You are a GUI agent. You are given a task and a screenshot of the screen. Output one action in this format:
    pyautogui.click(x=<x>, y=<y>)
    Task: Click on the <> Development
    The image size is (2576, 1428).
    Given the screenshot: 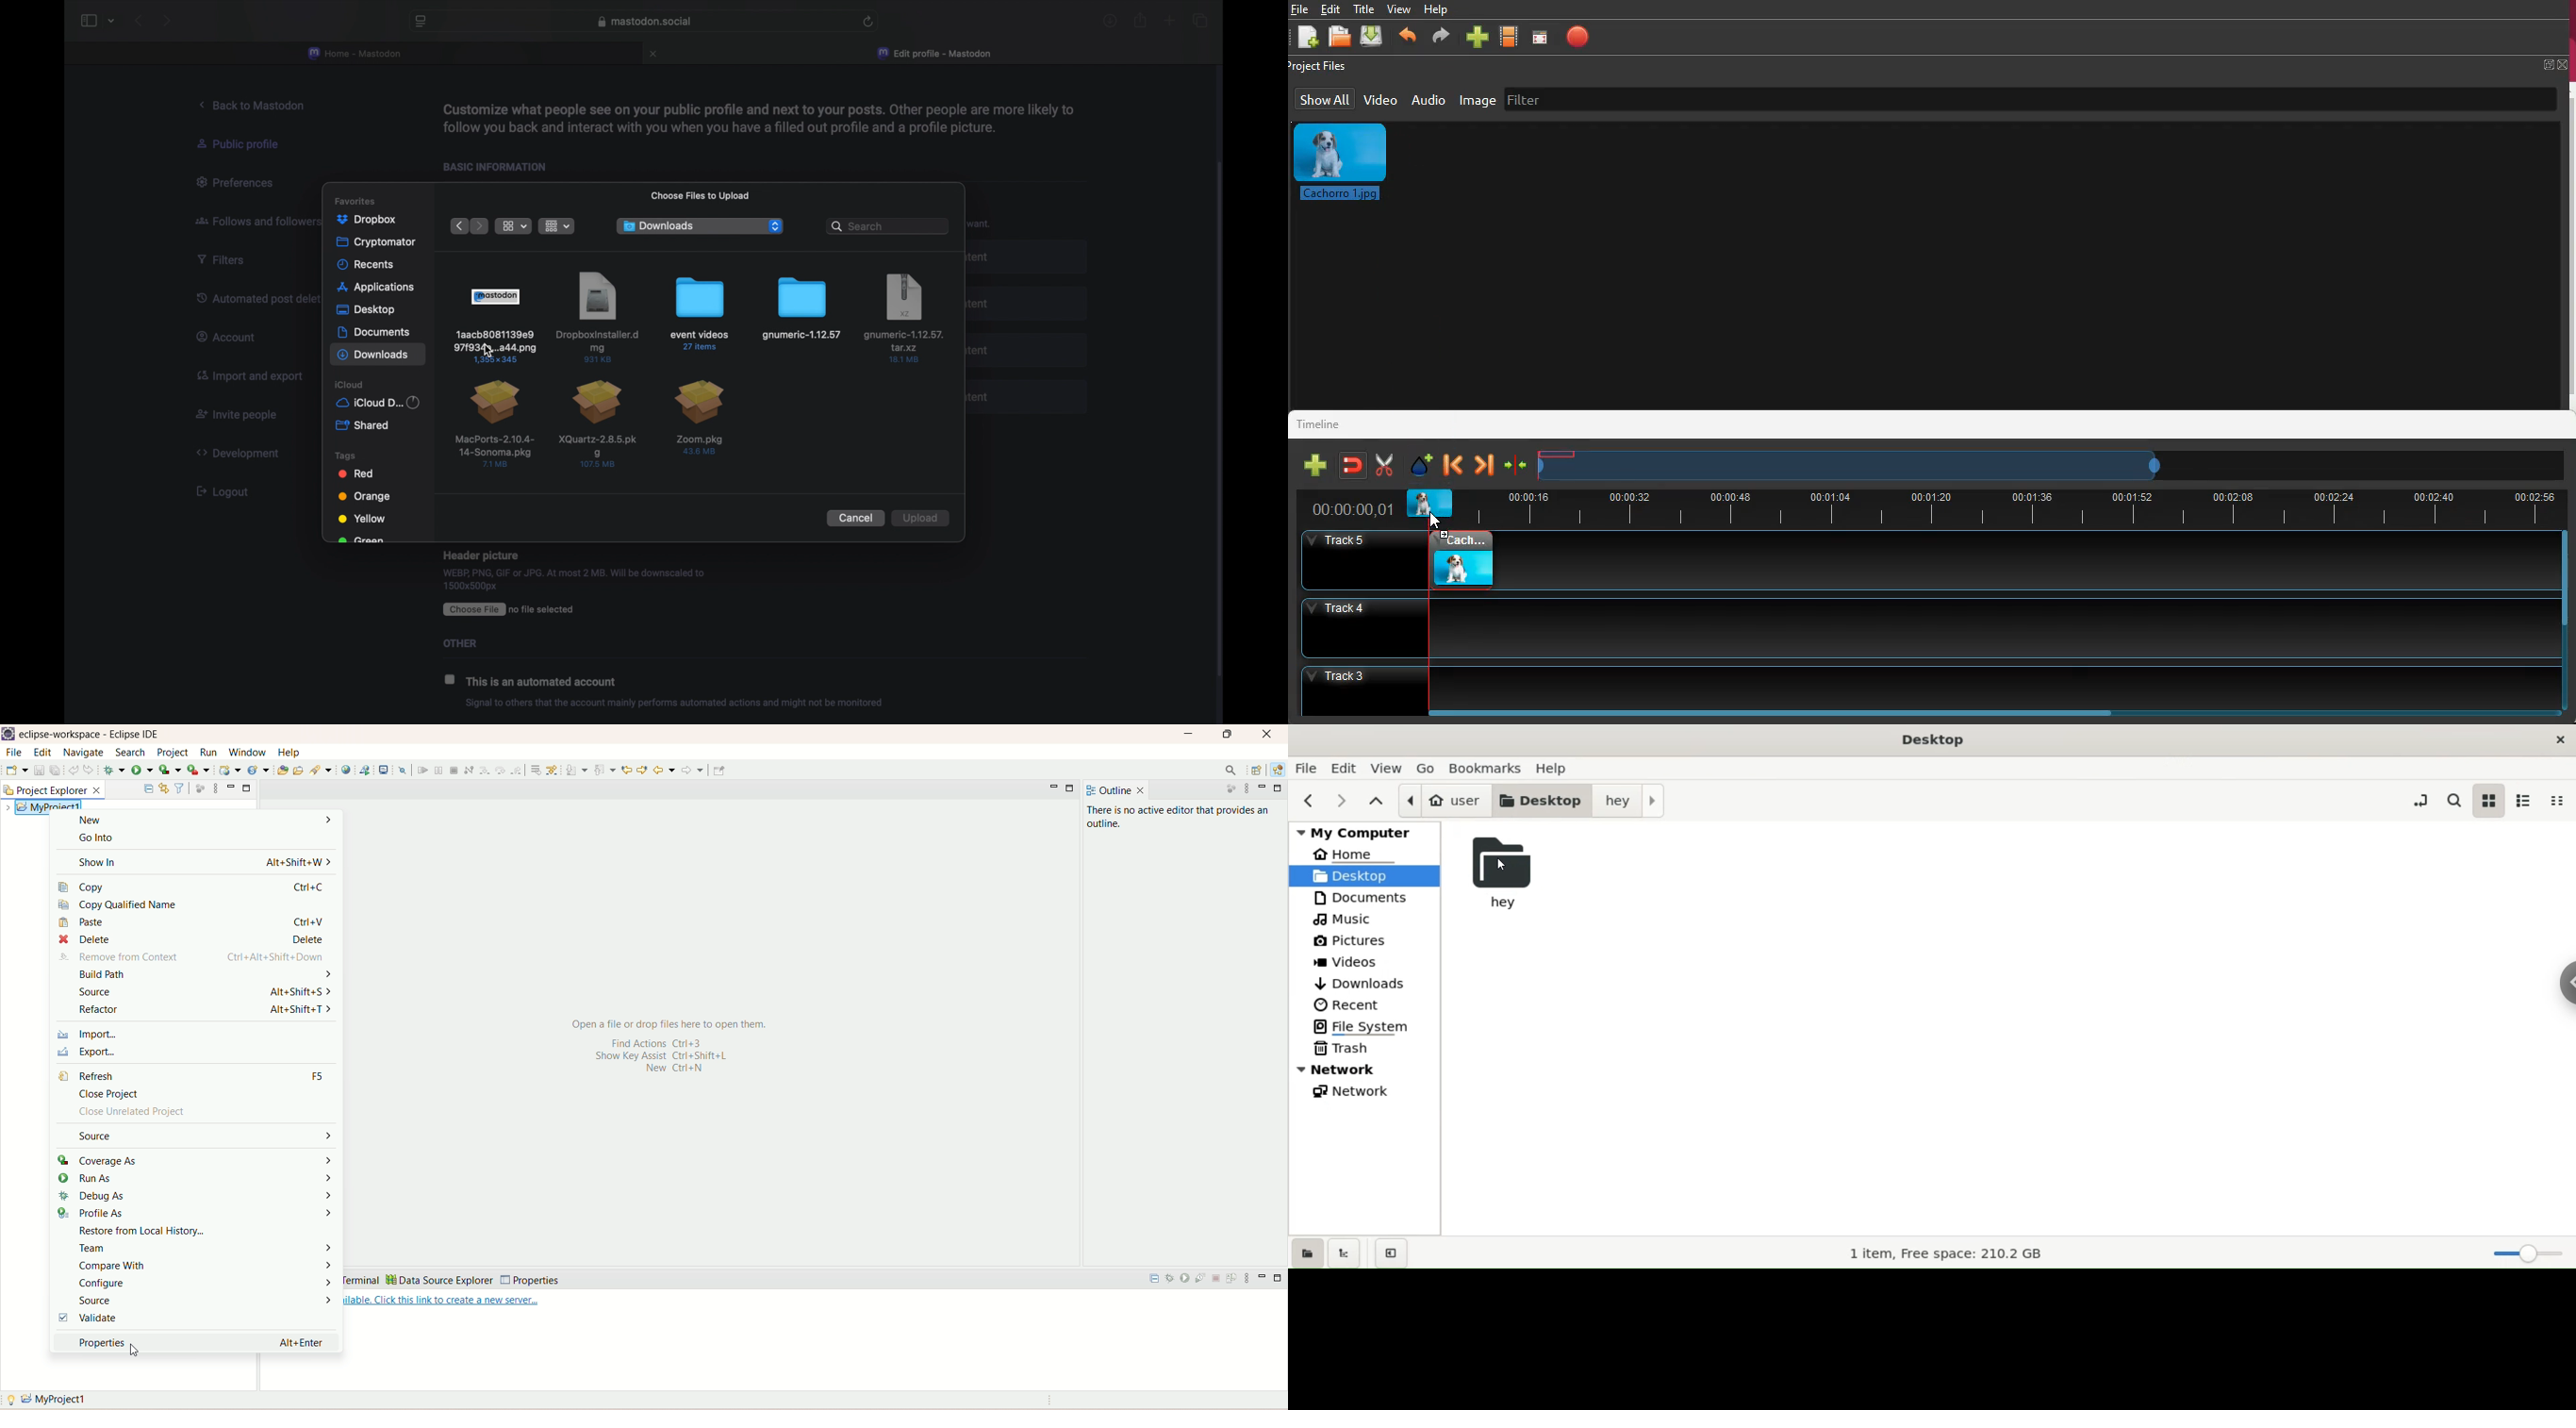 What is the action you would take?
    pyautogui.click(x=243, y=453)
    